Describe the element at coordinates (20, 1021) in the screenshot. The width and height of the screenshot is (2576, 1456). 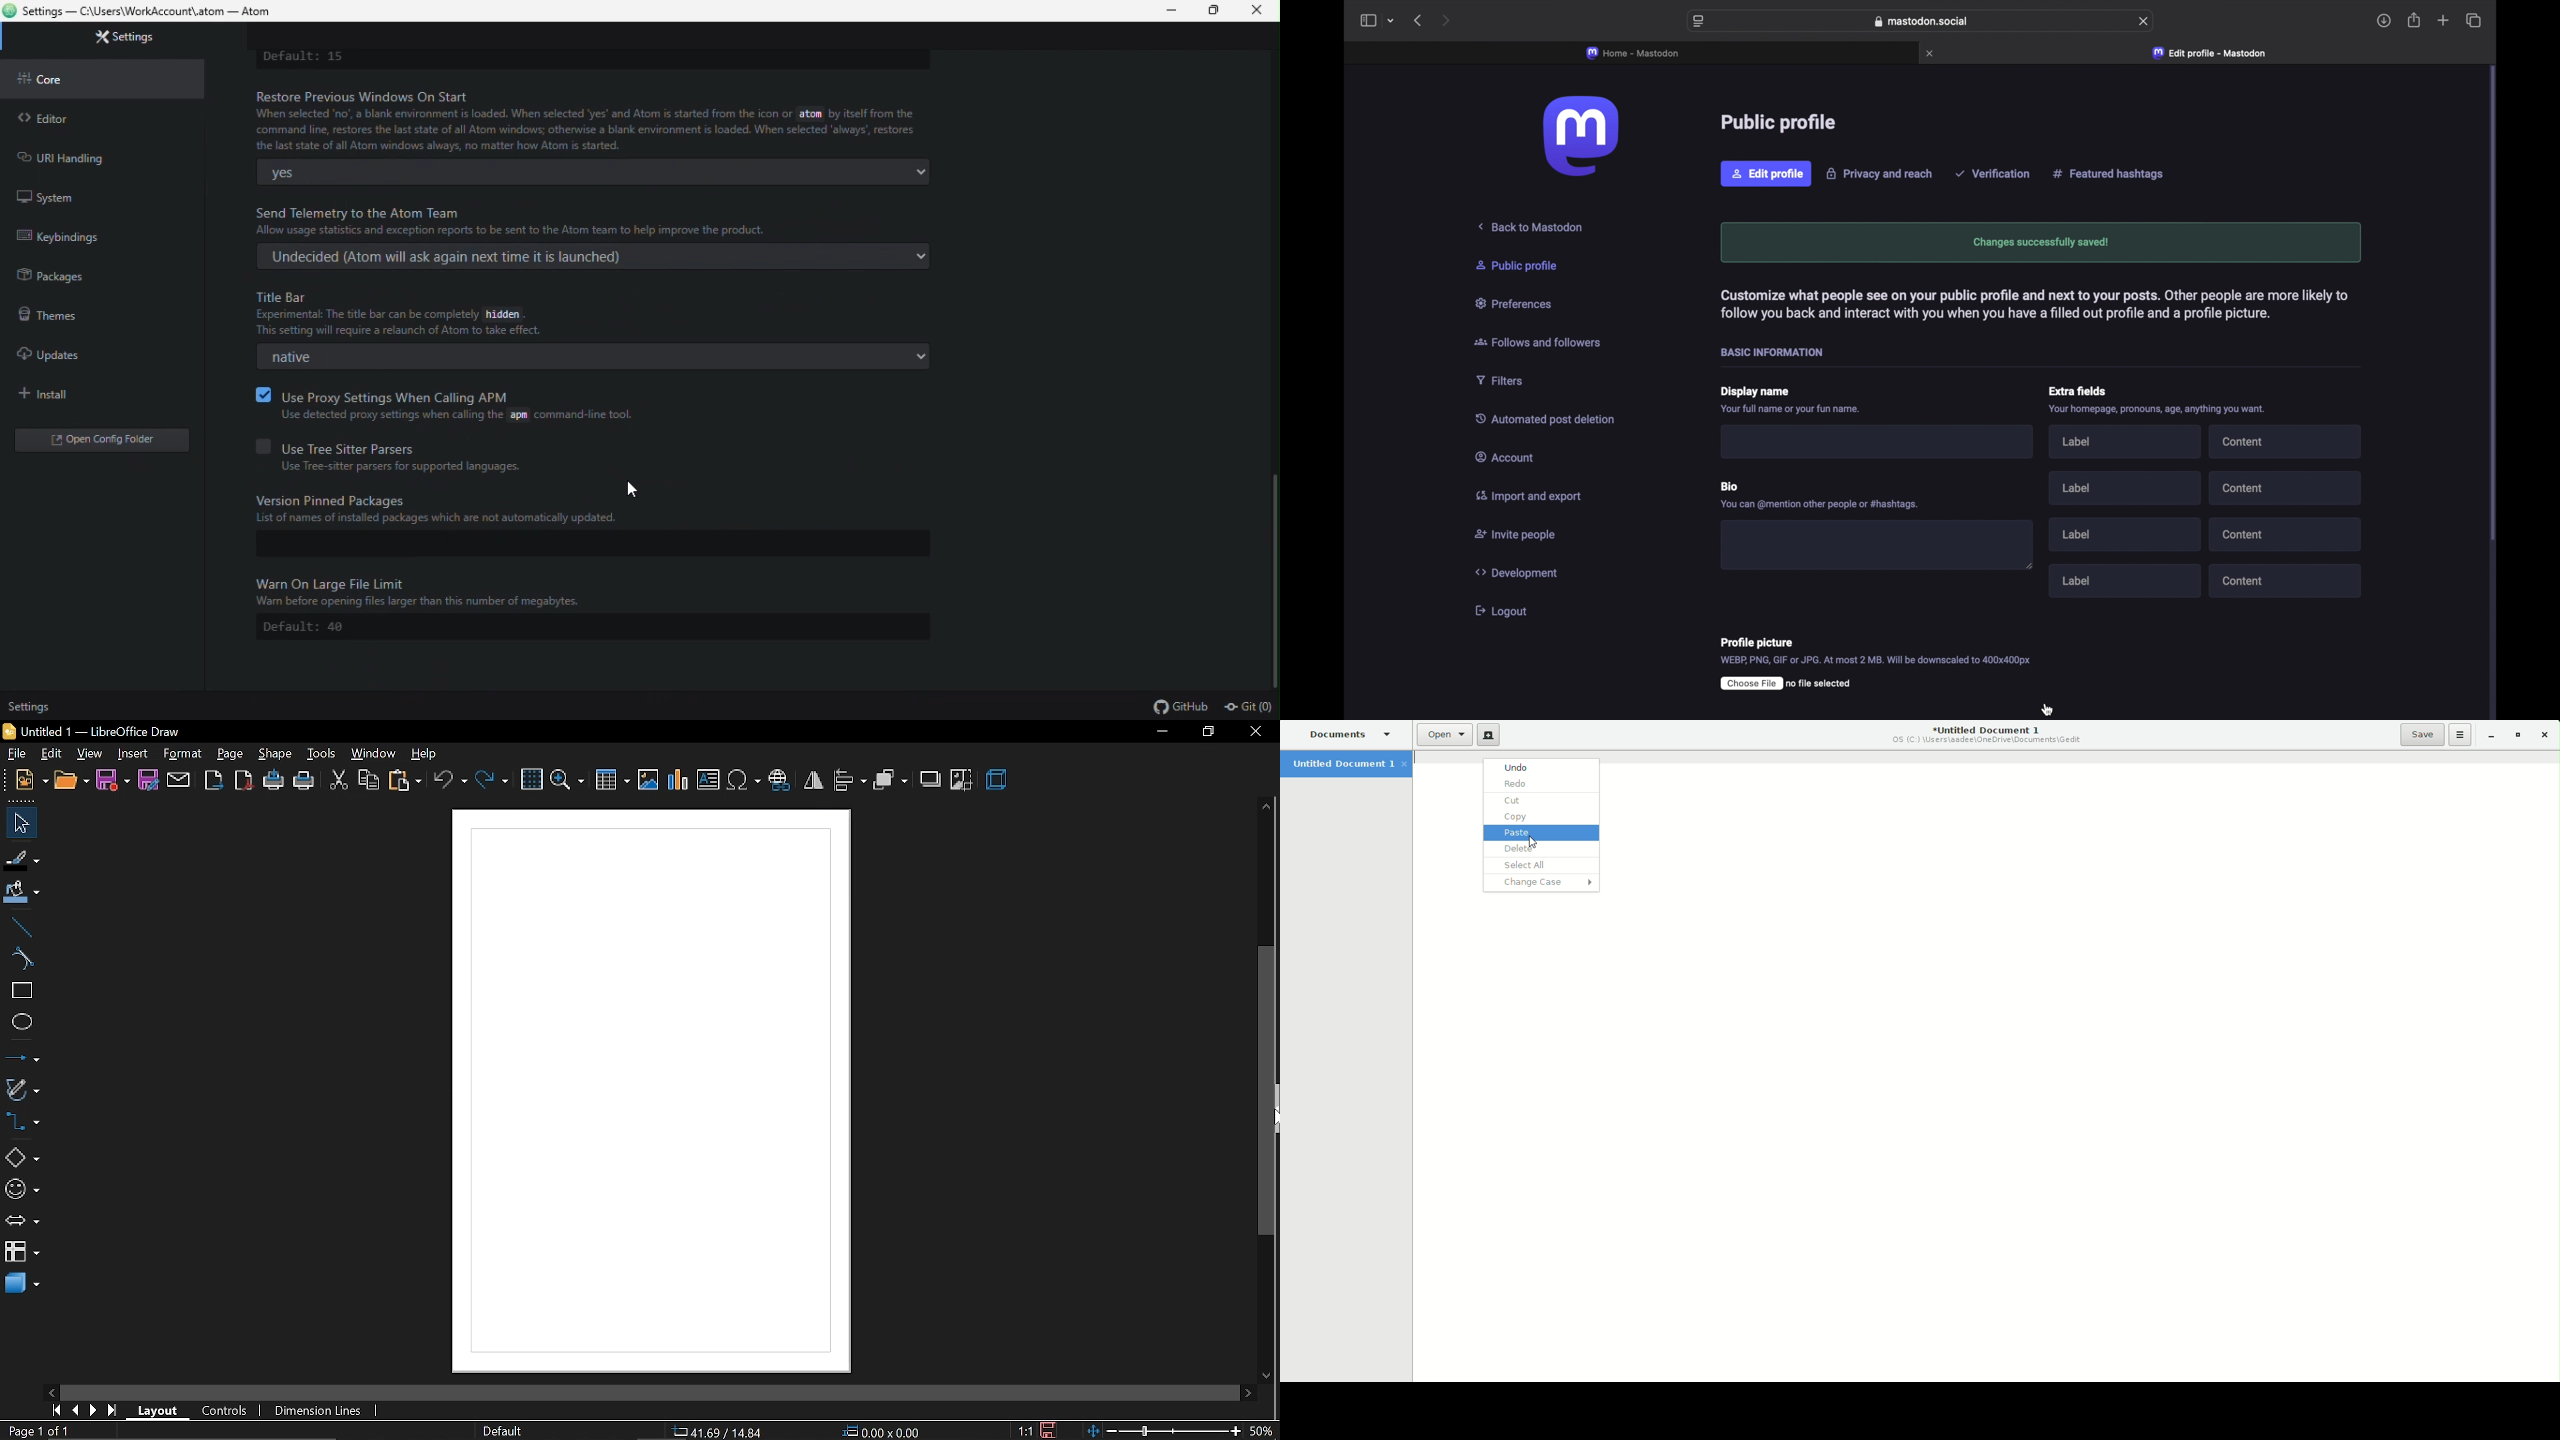
I see `ellipse` at that location.